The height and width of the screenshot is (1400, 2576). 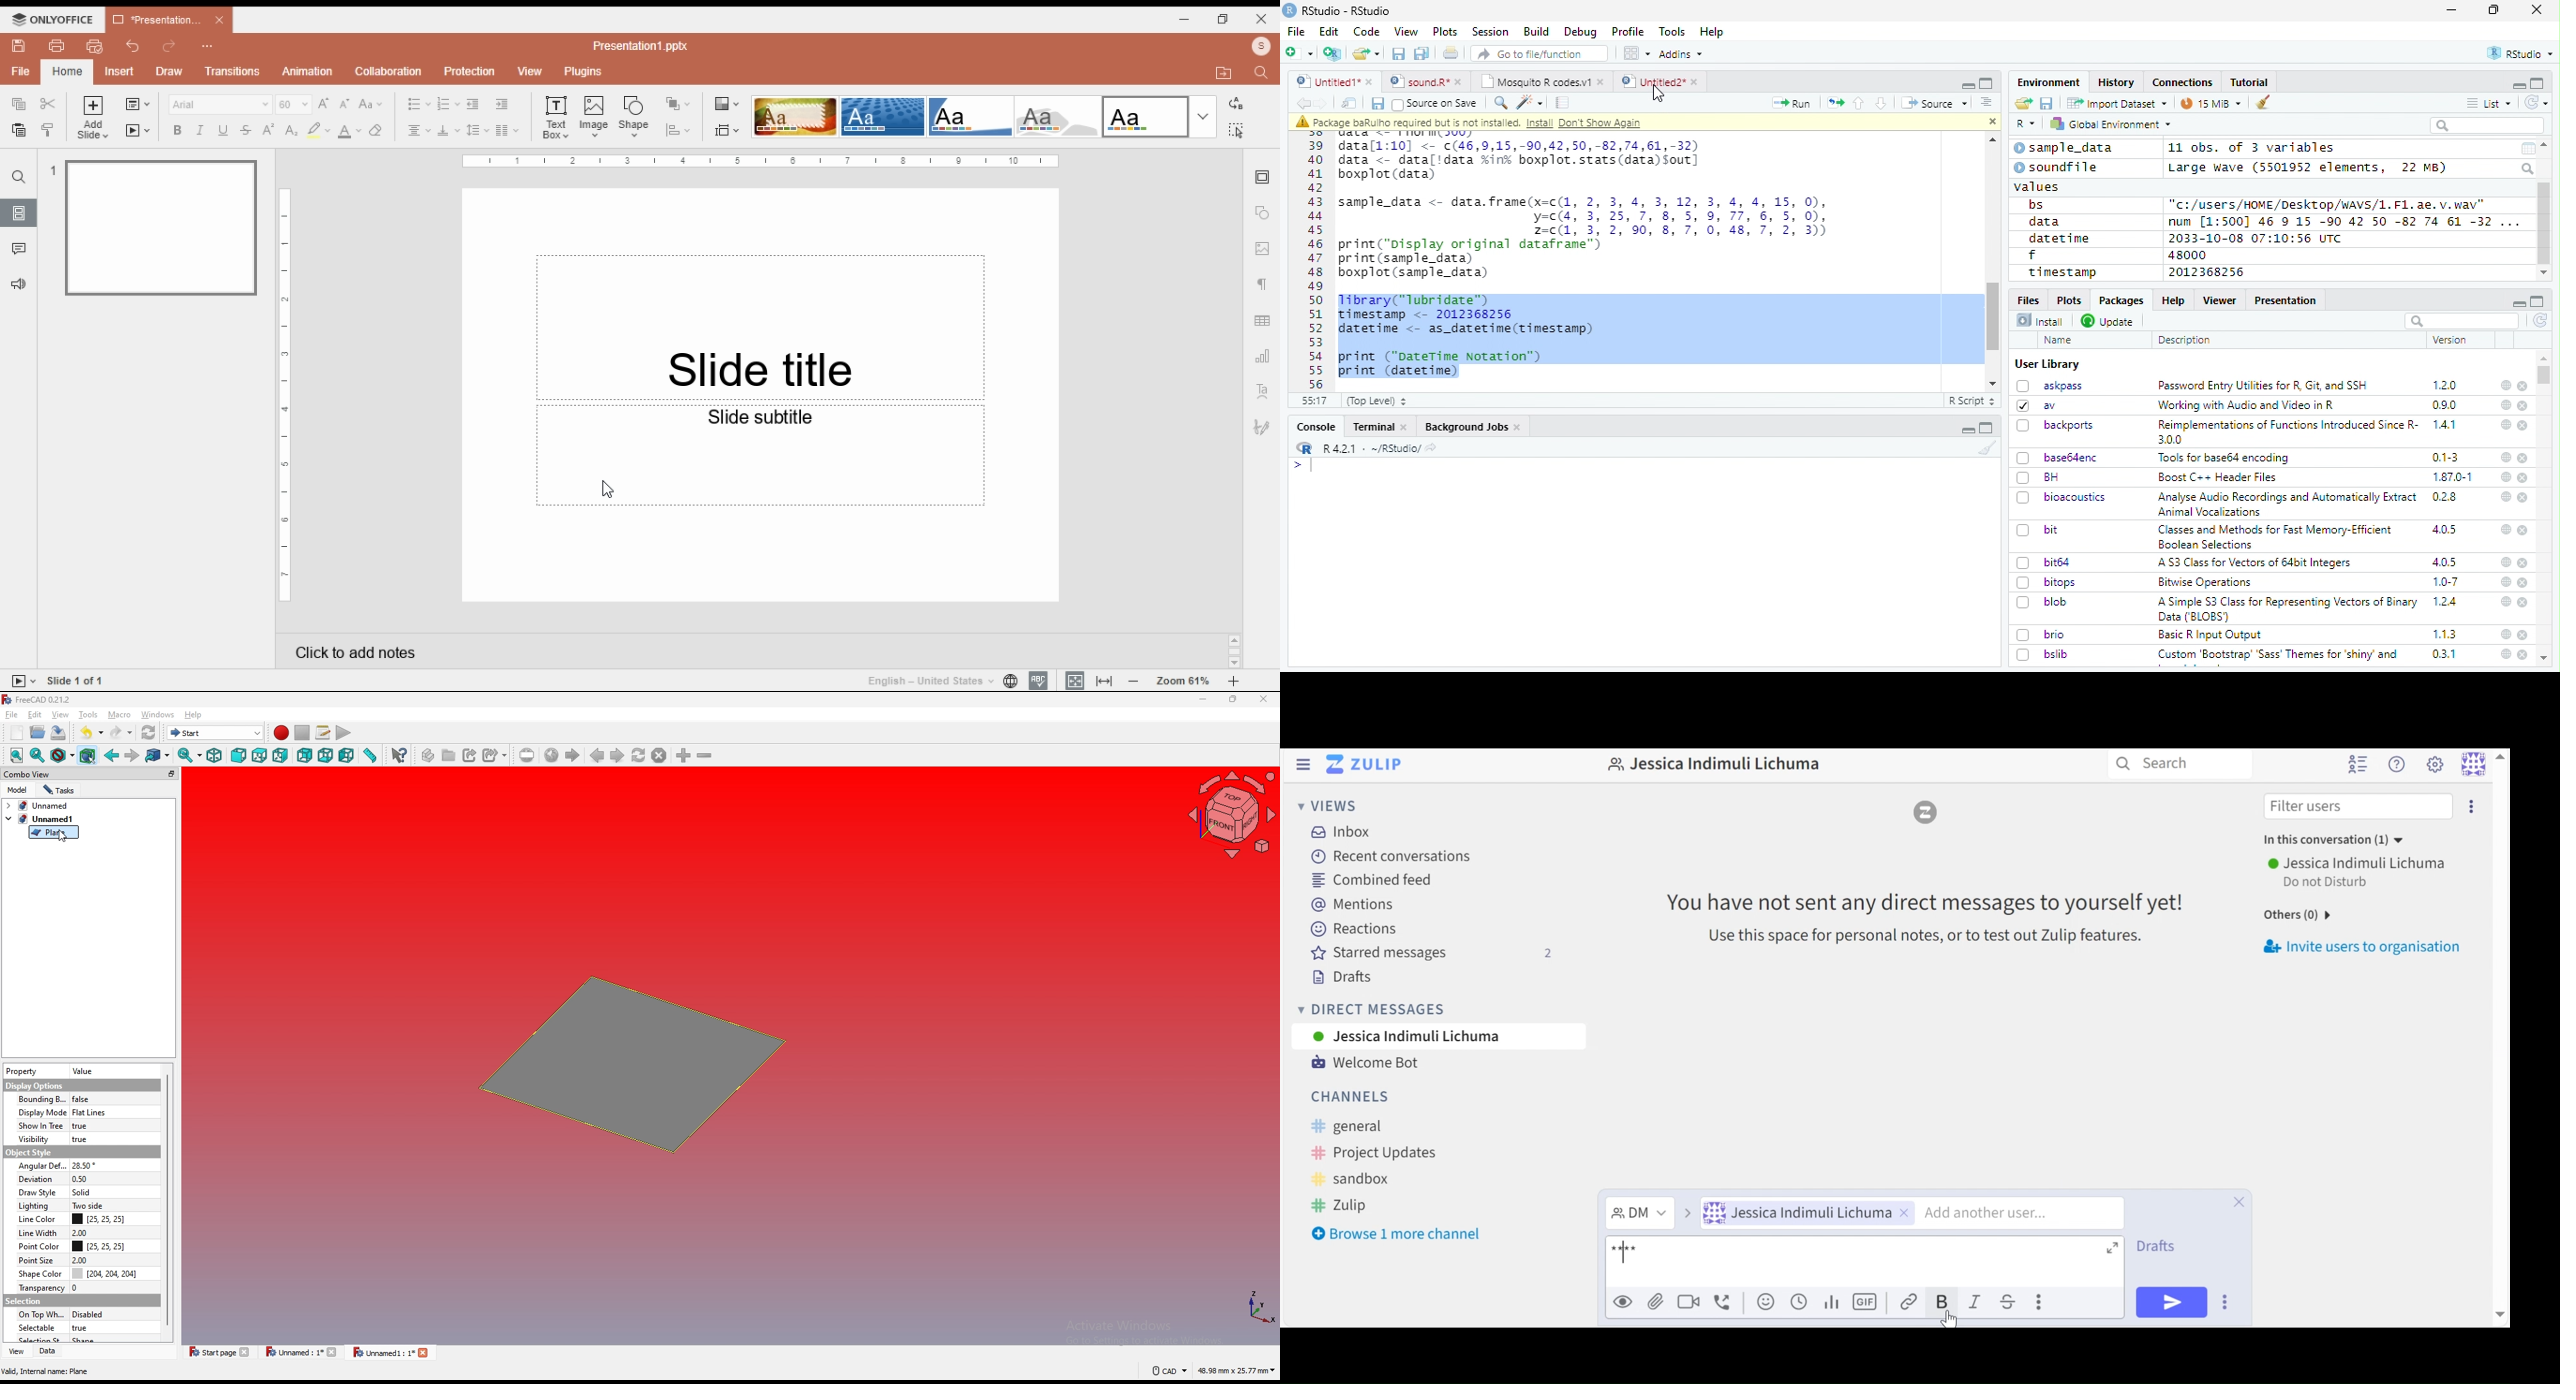 I want to click on front, so click(x=239, y=755).